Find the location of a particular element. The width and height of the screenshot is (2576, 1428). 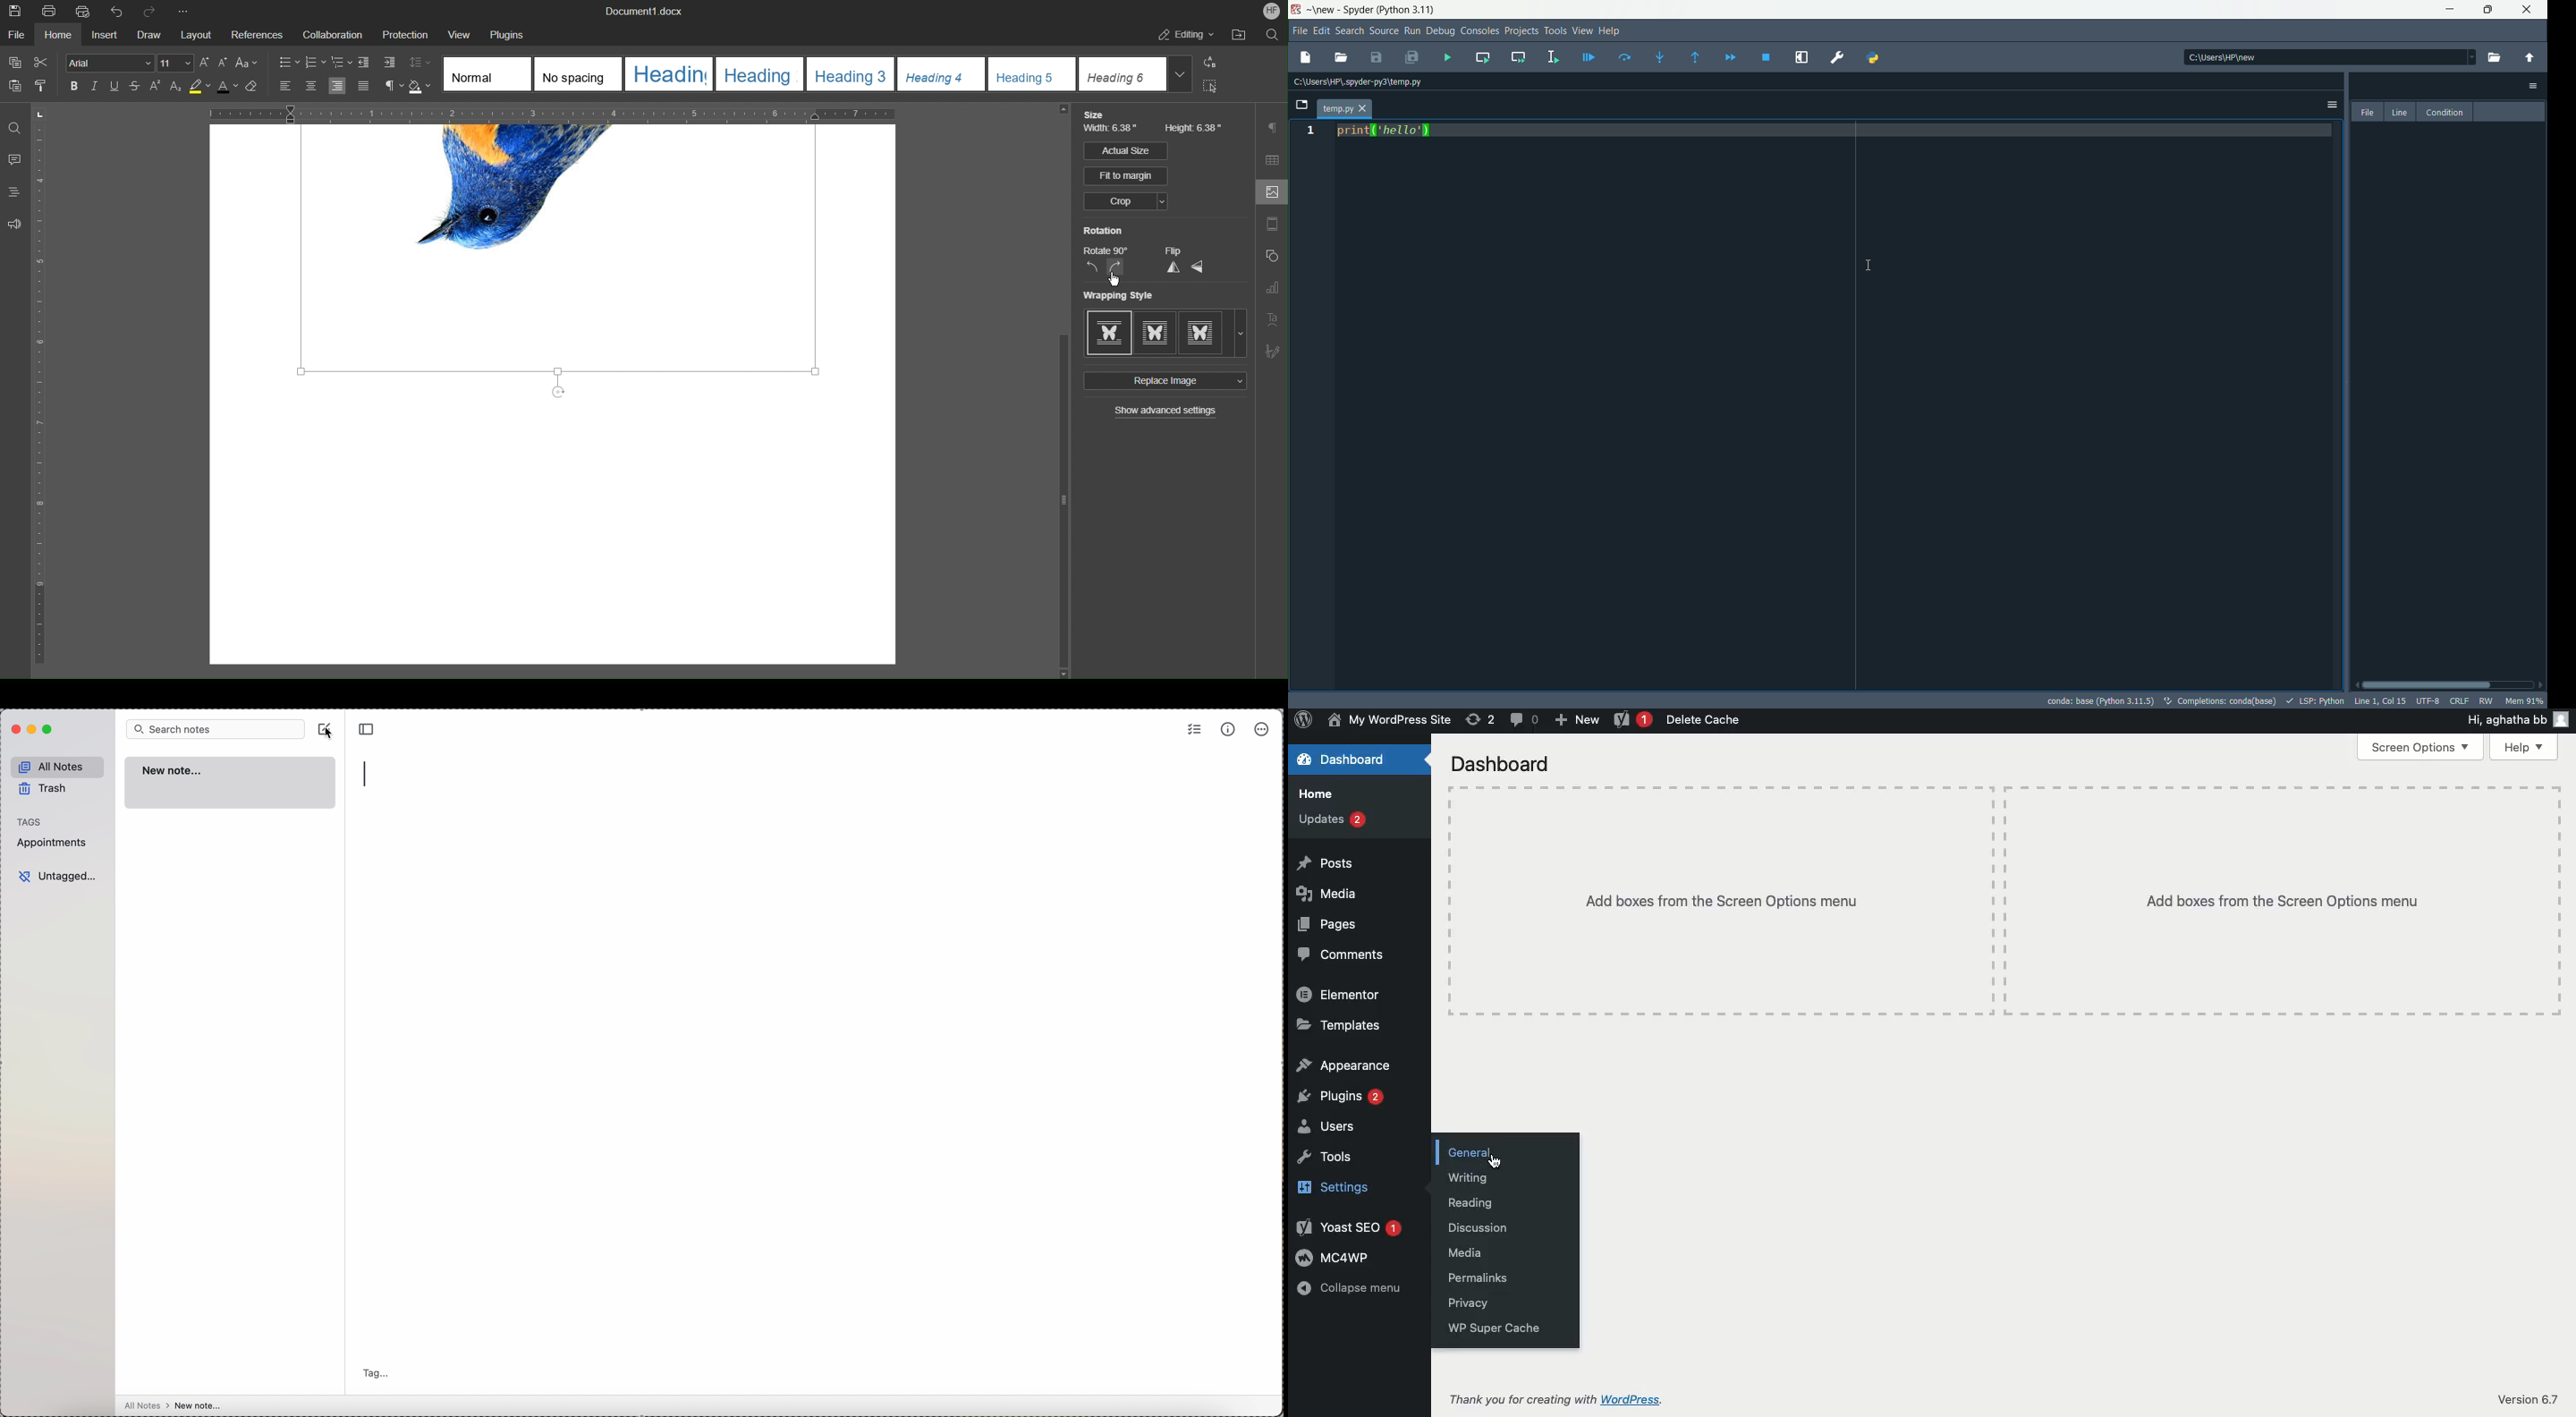

Paragraph Settings is located at coordinates (1273, 128).